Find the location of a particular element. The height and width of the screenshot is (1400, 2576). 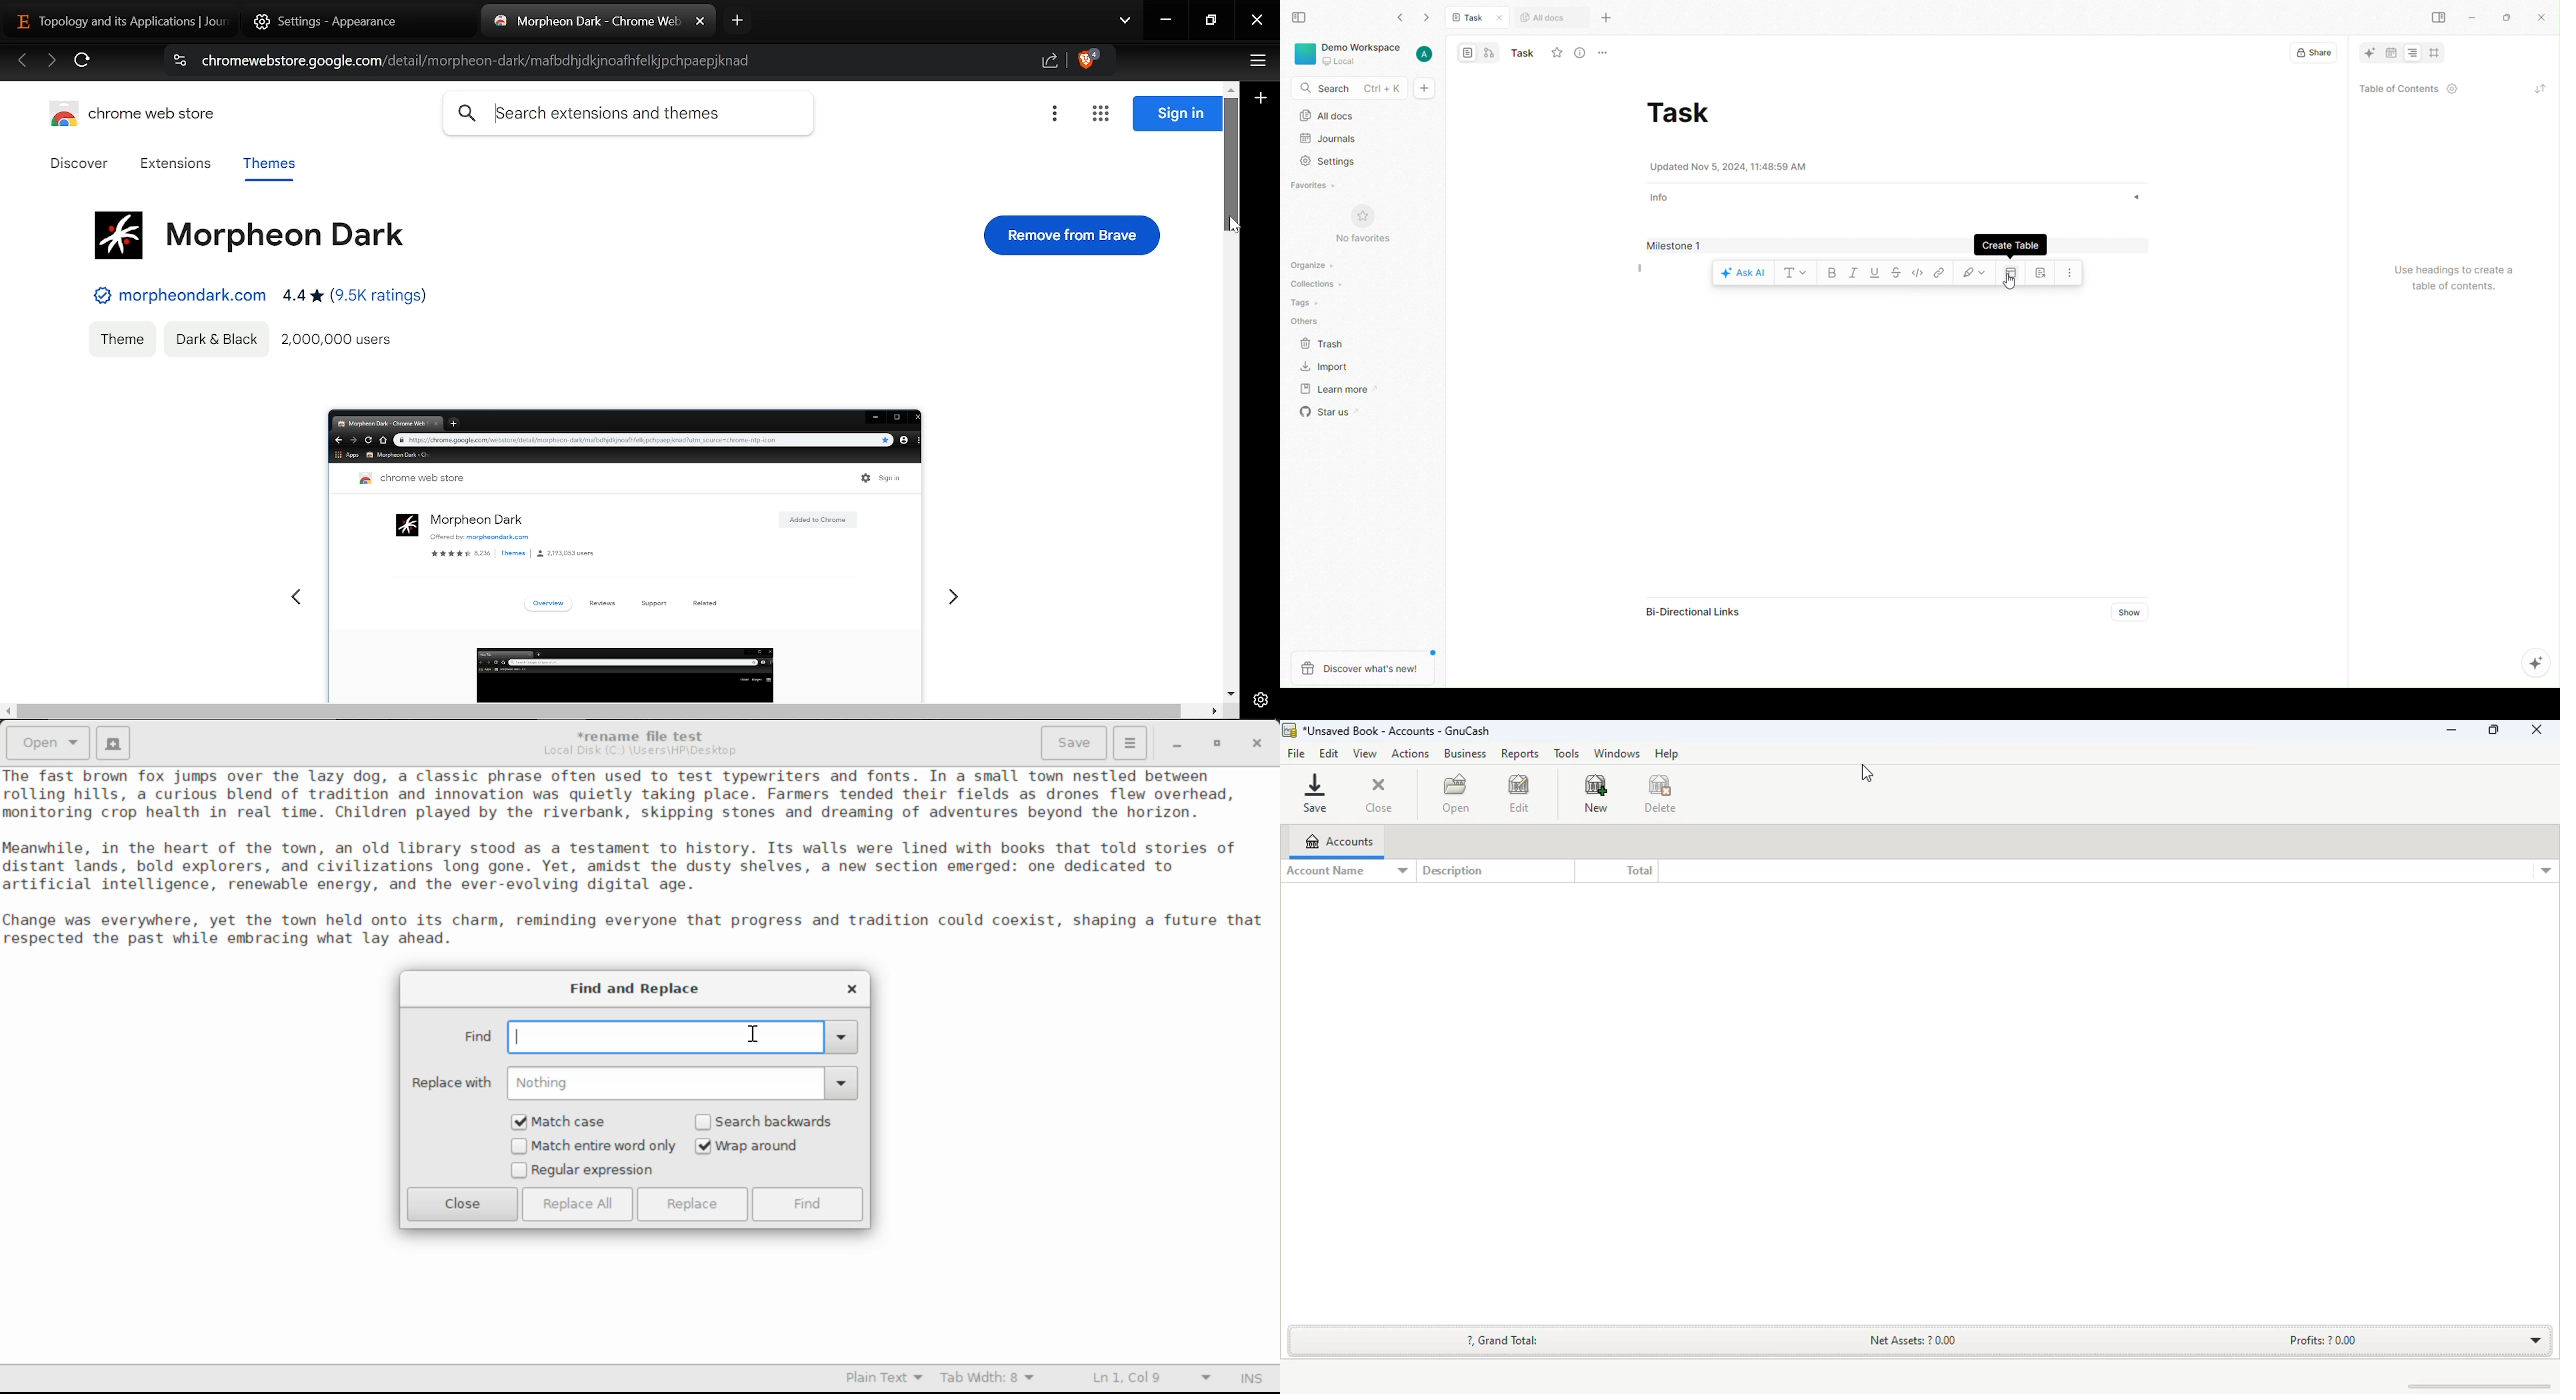

view is located at coordinates (1364, 753).